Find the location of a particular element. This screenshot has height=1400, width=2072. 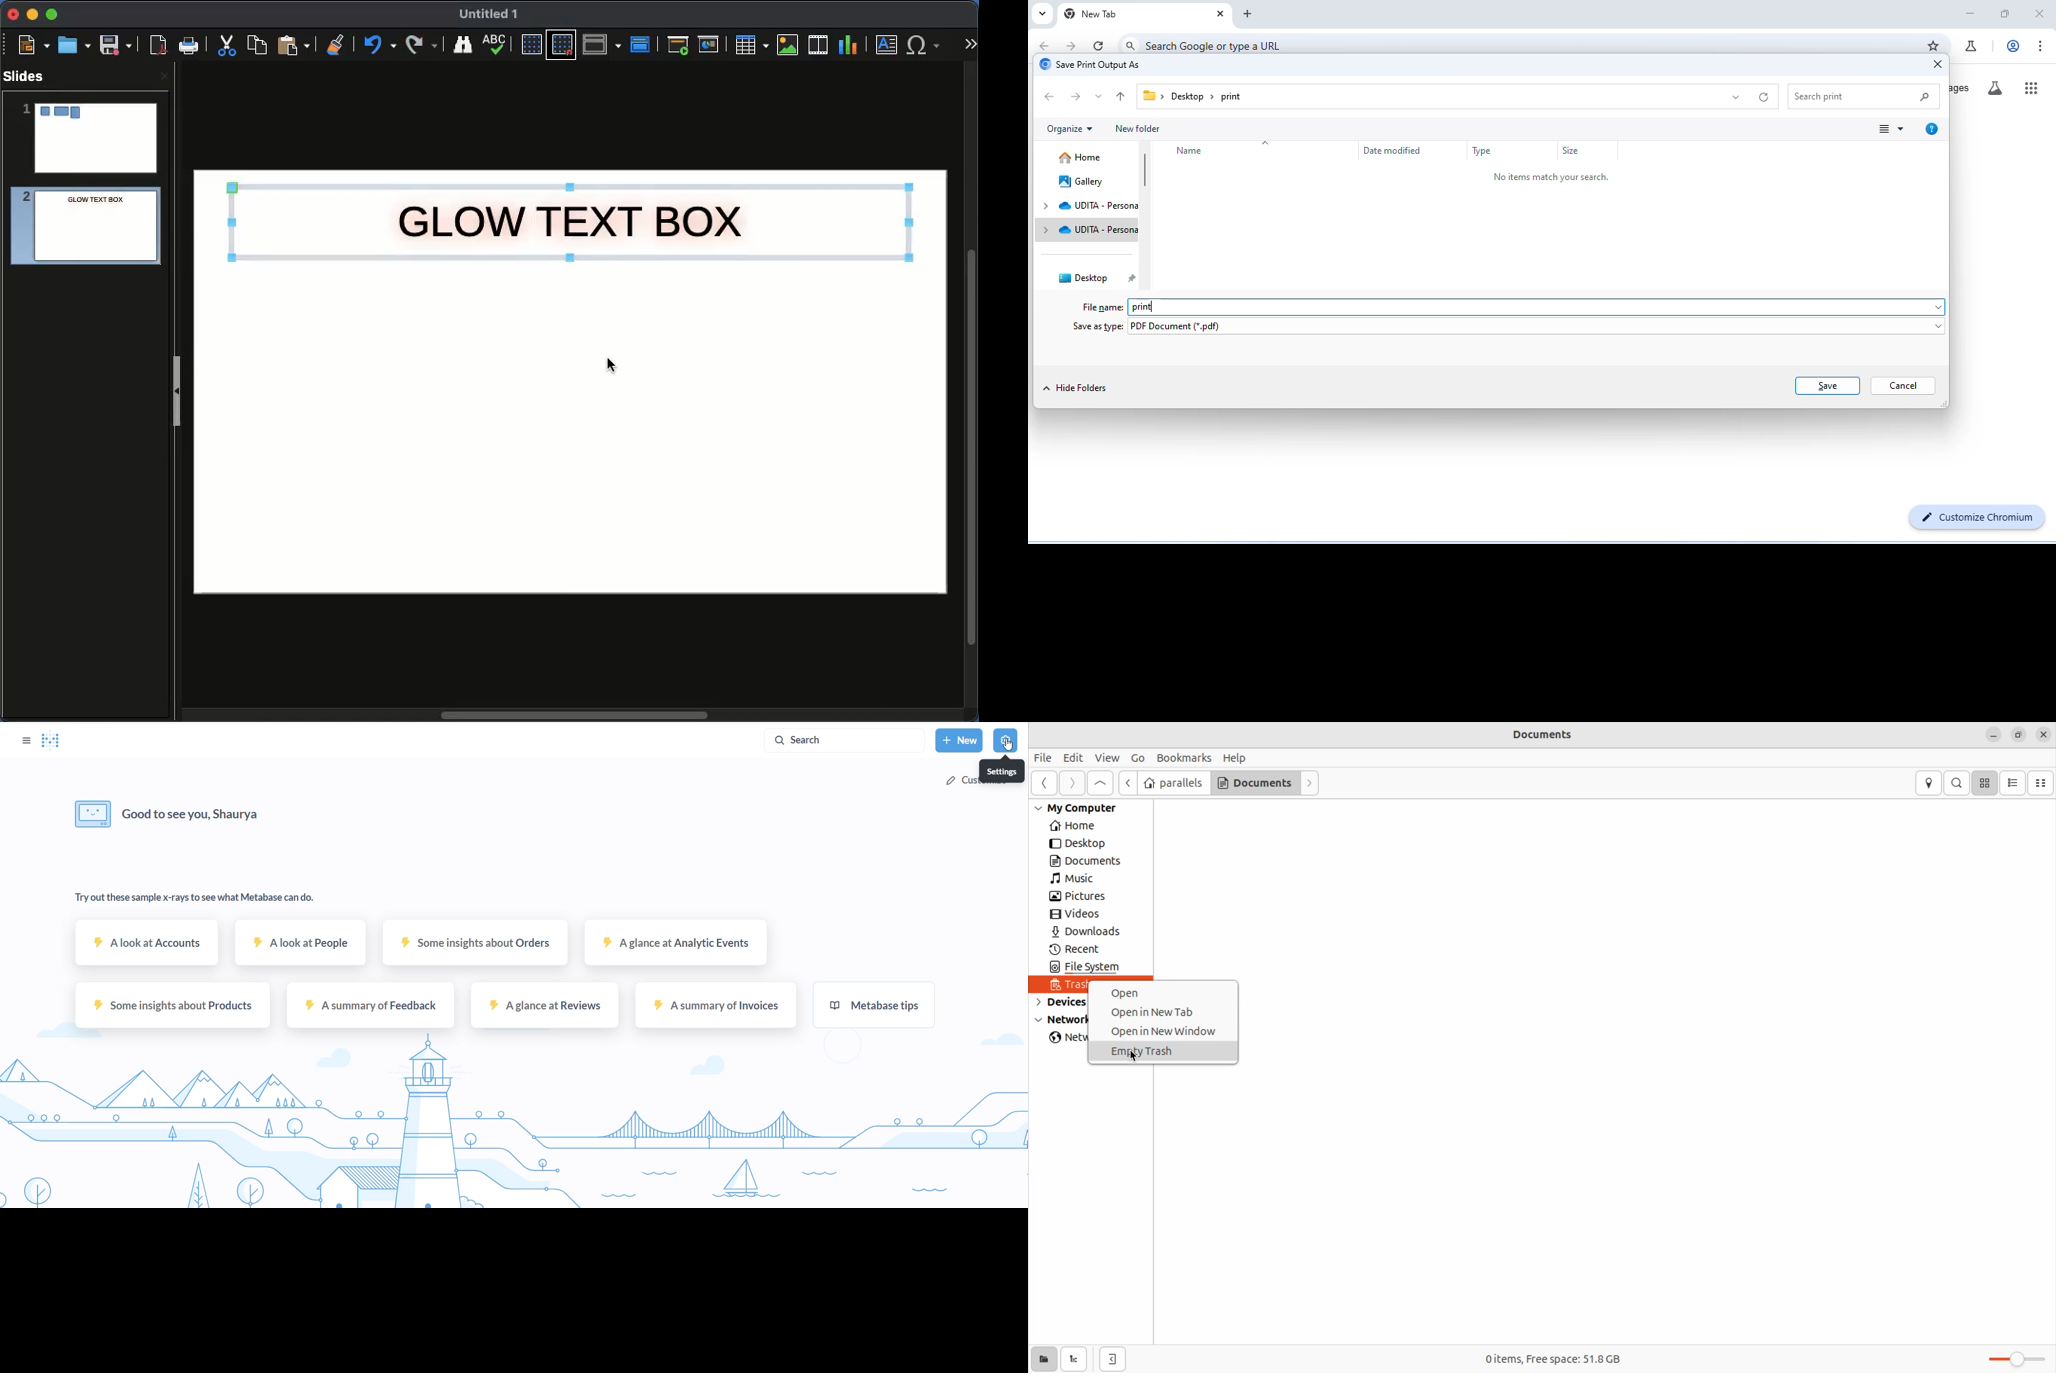

Redo is located at coordinates (423, 45).